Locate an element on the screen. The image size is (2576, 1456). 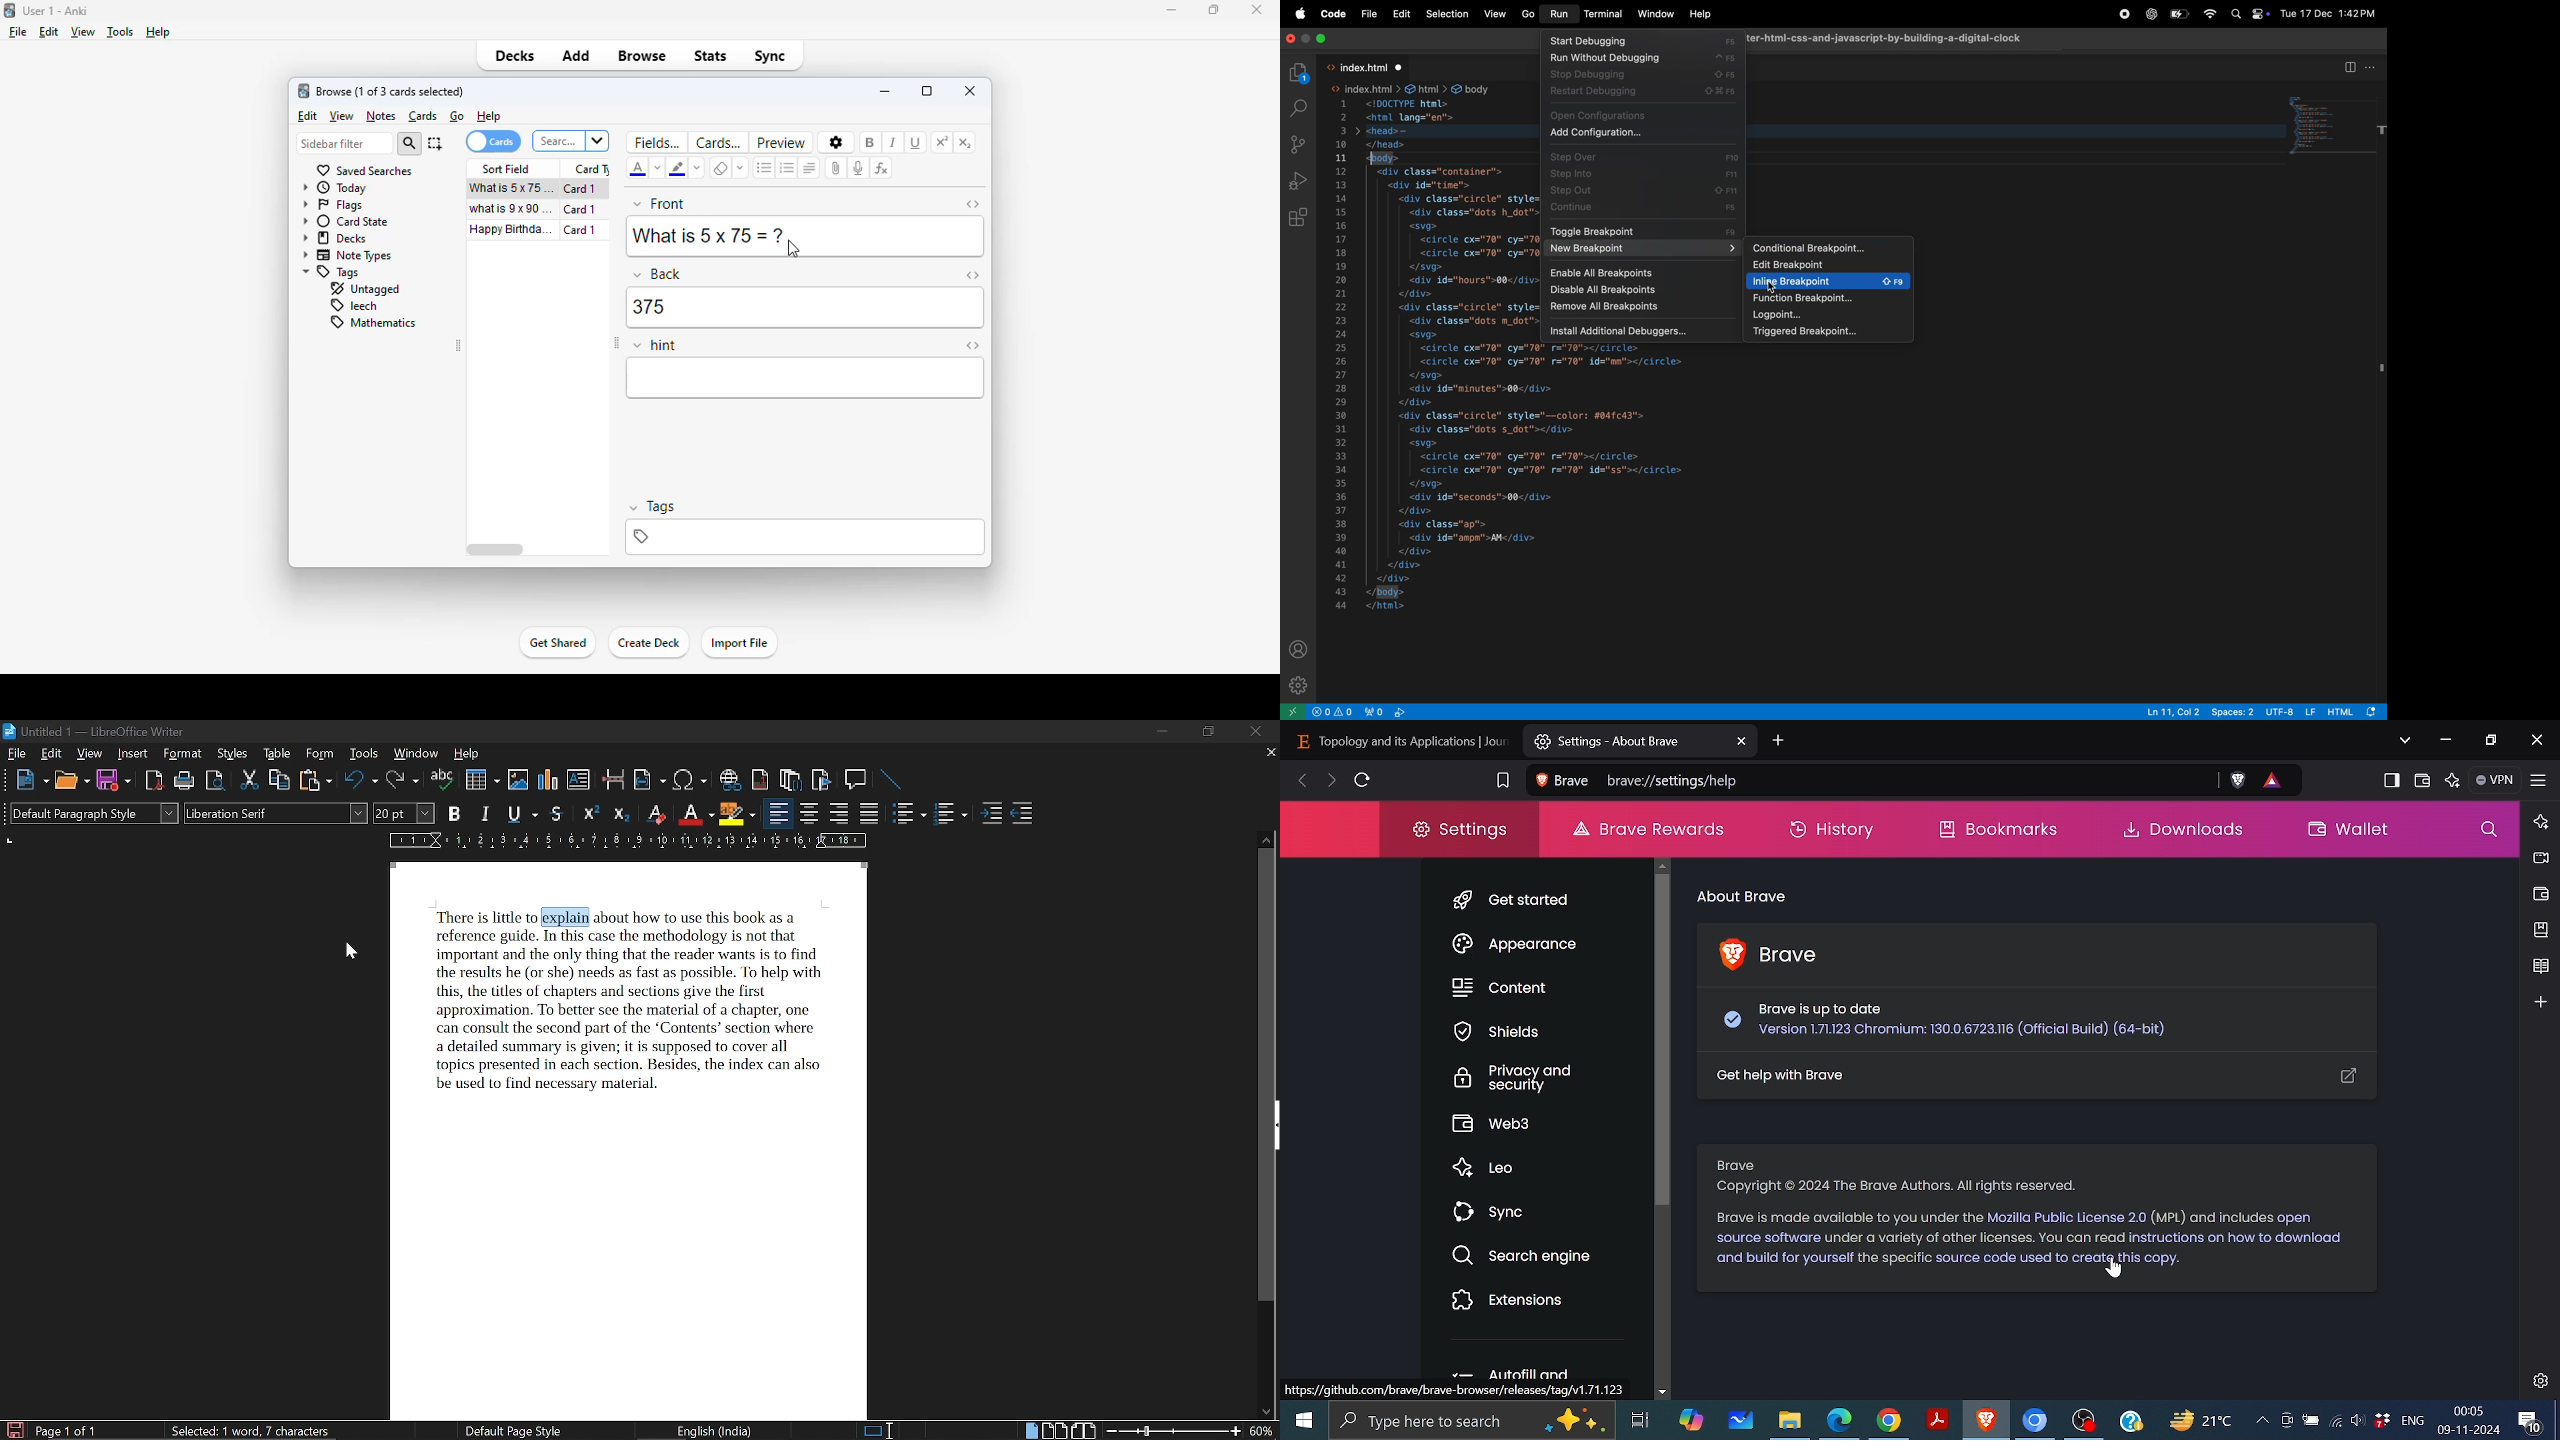
edit is located at coordinates (50, 33).